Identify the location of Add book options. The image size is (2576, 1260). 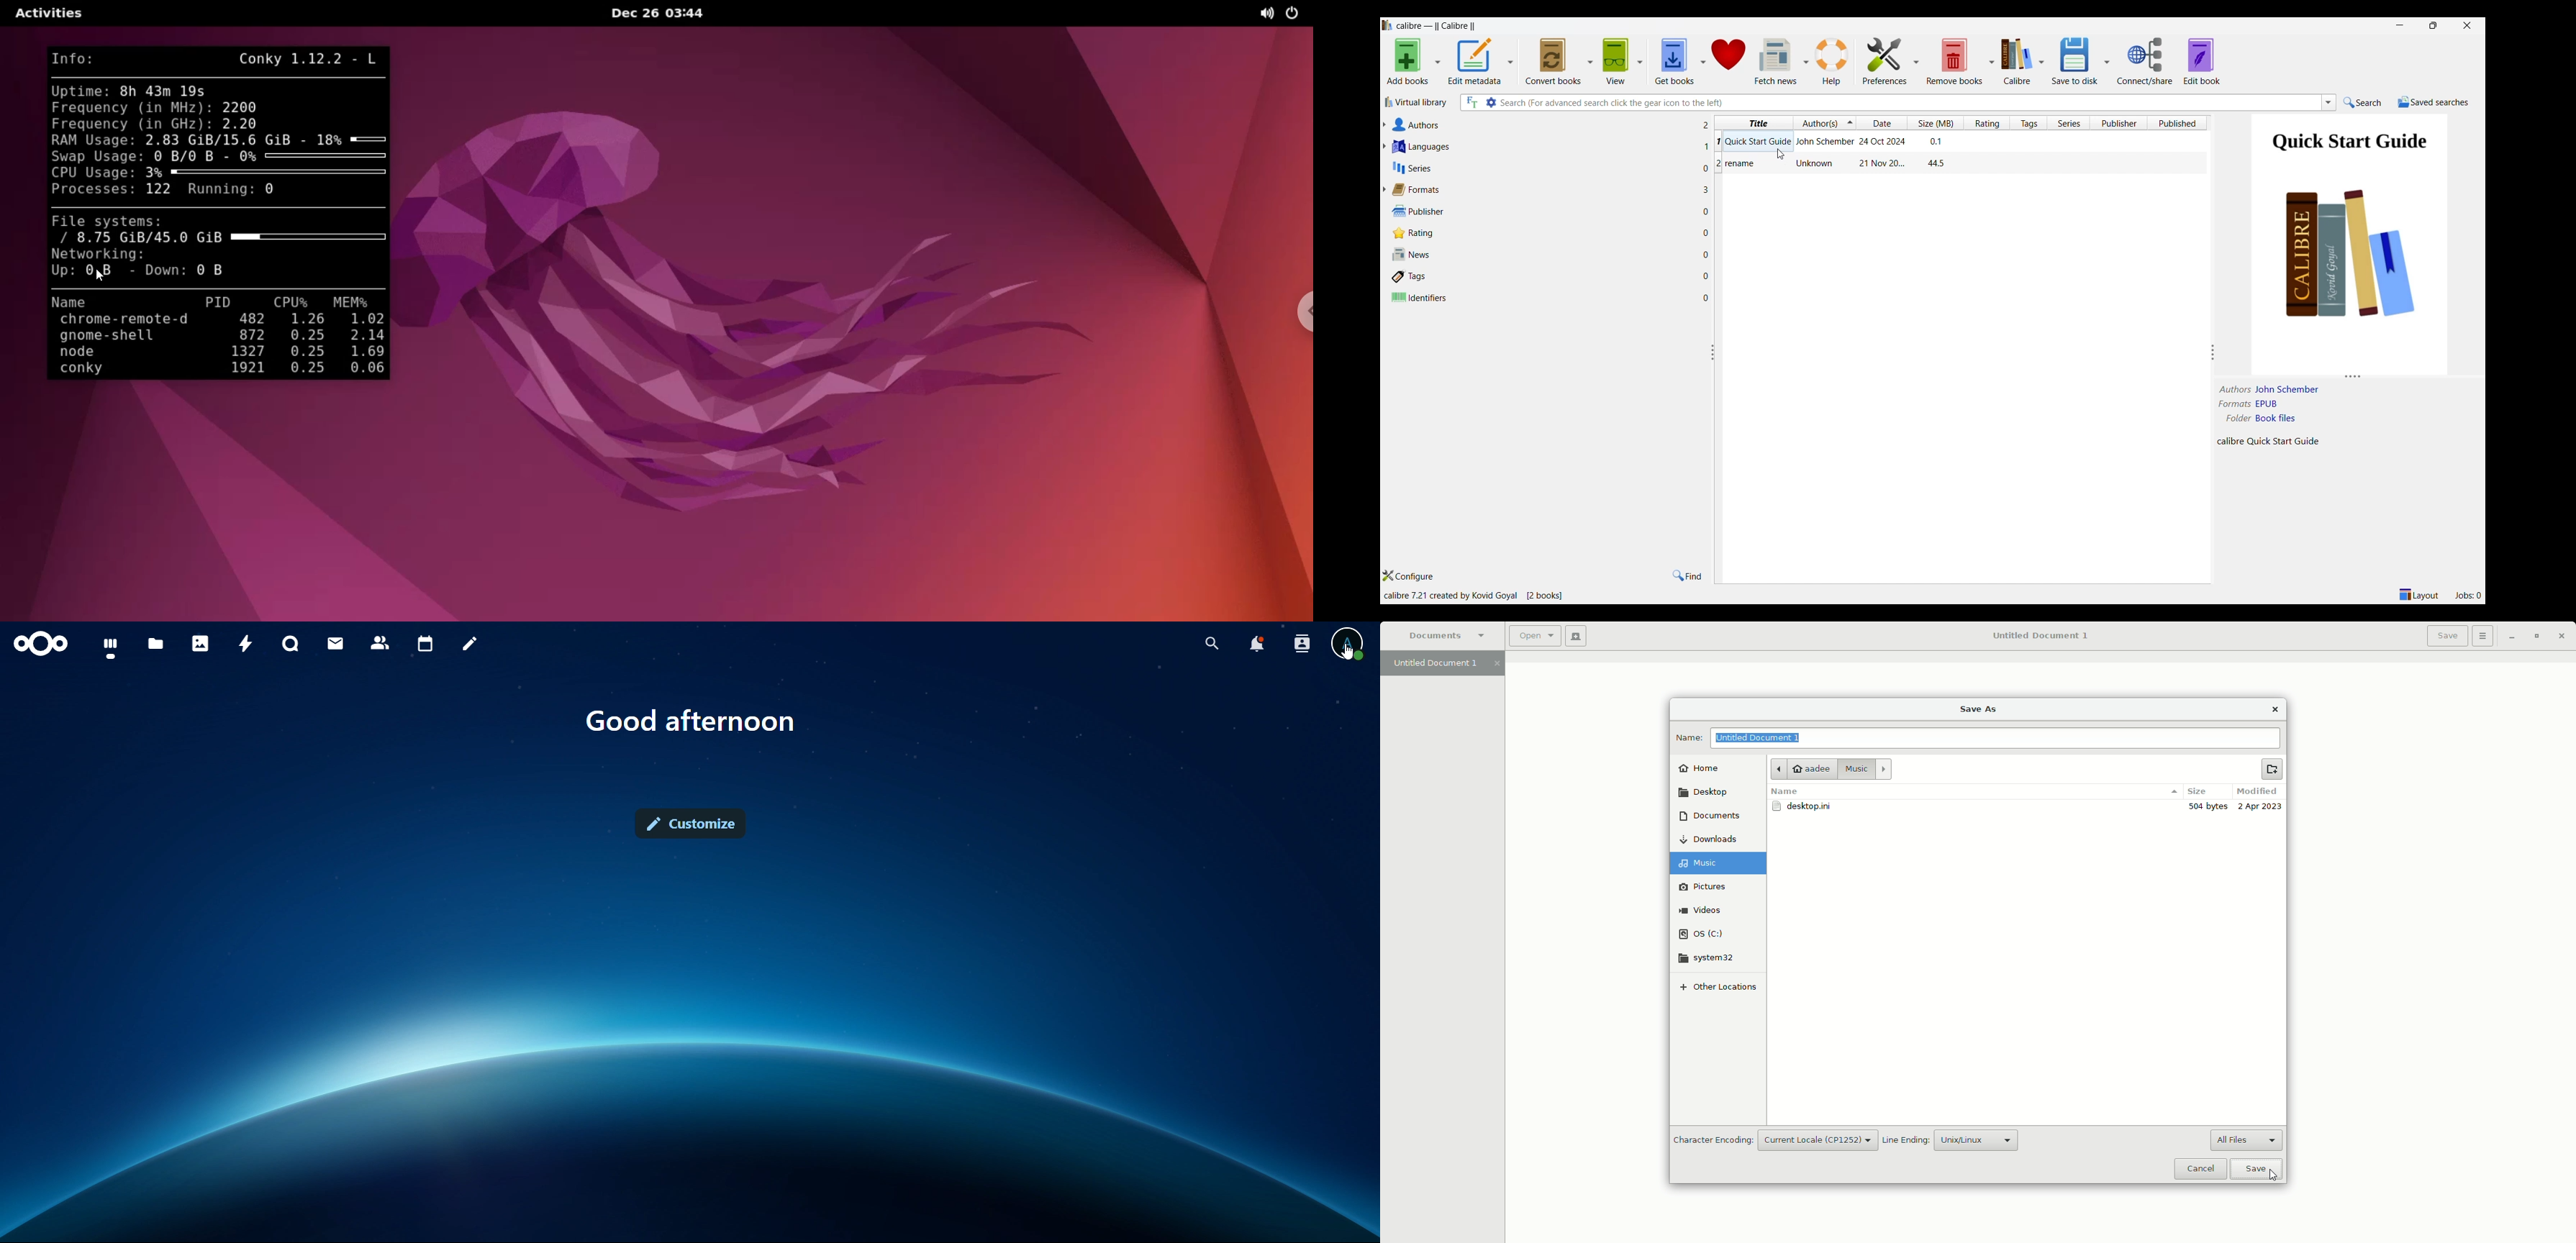
(1439, 62).